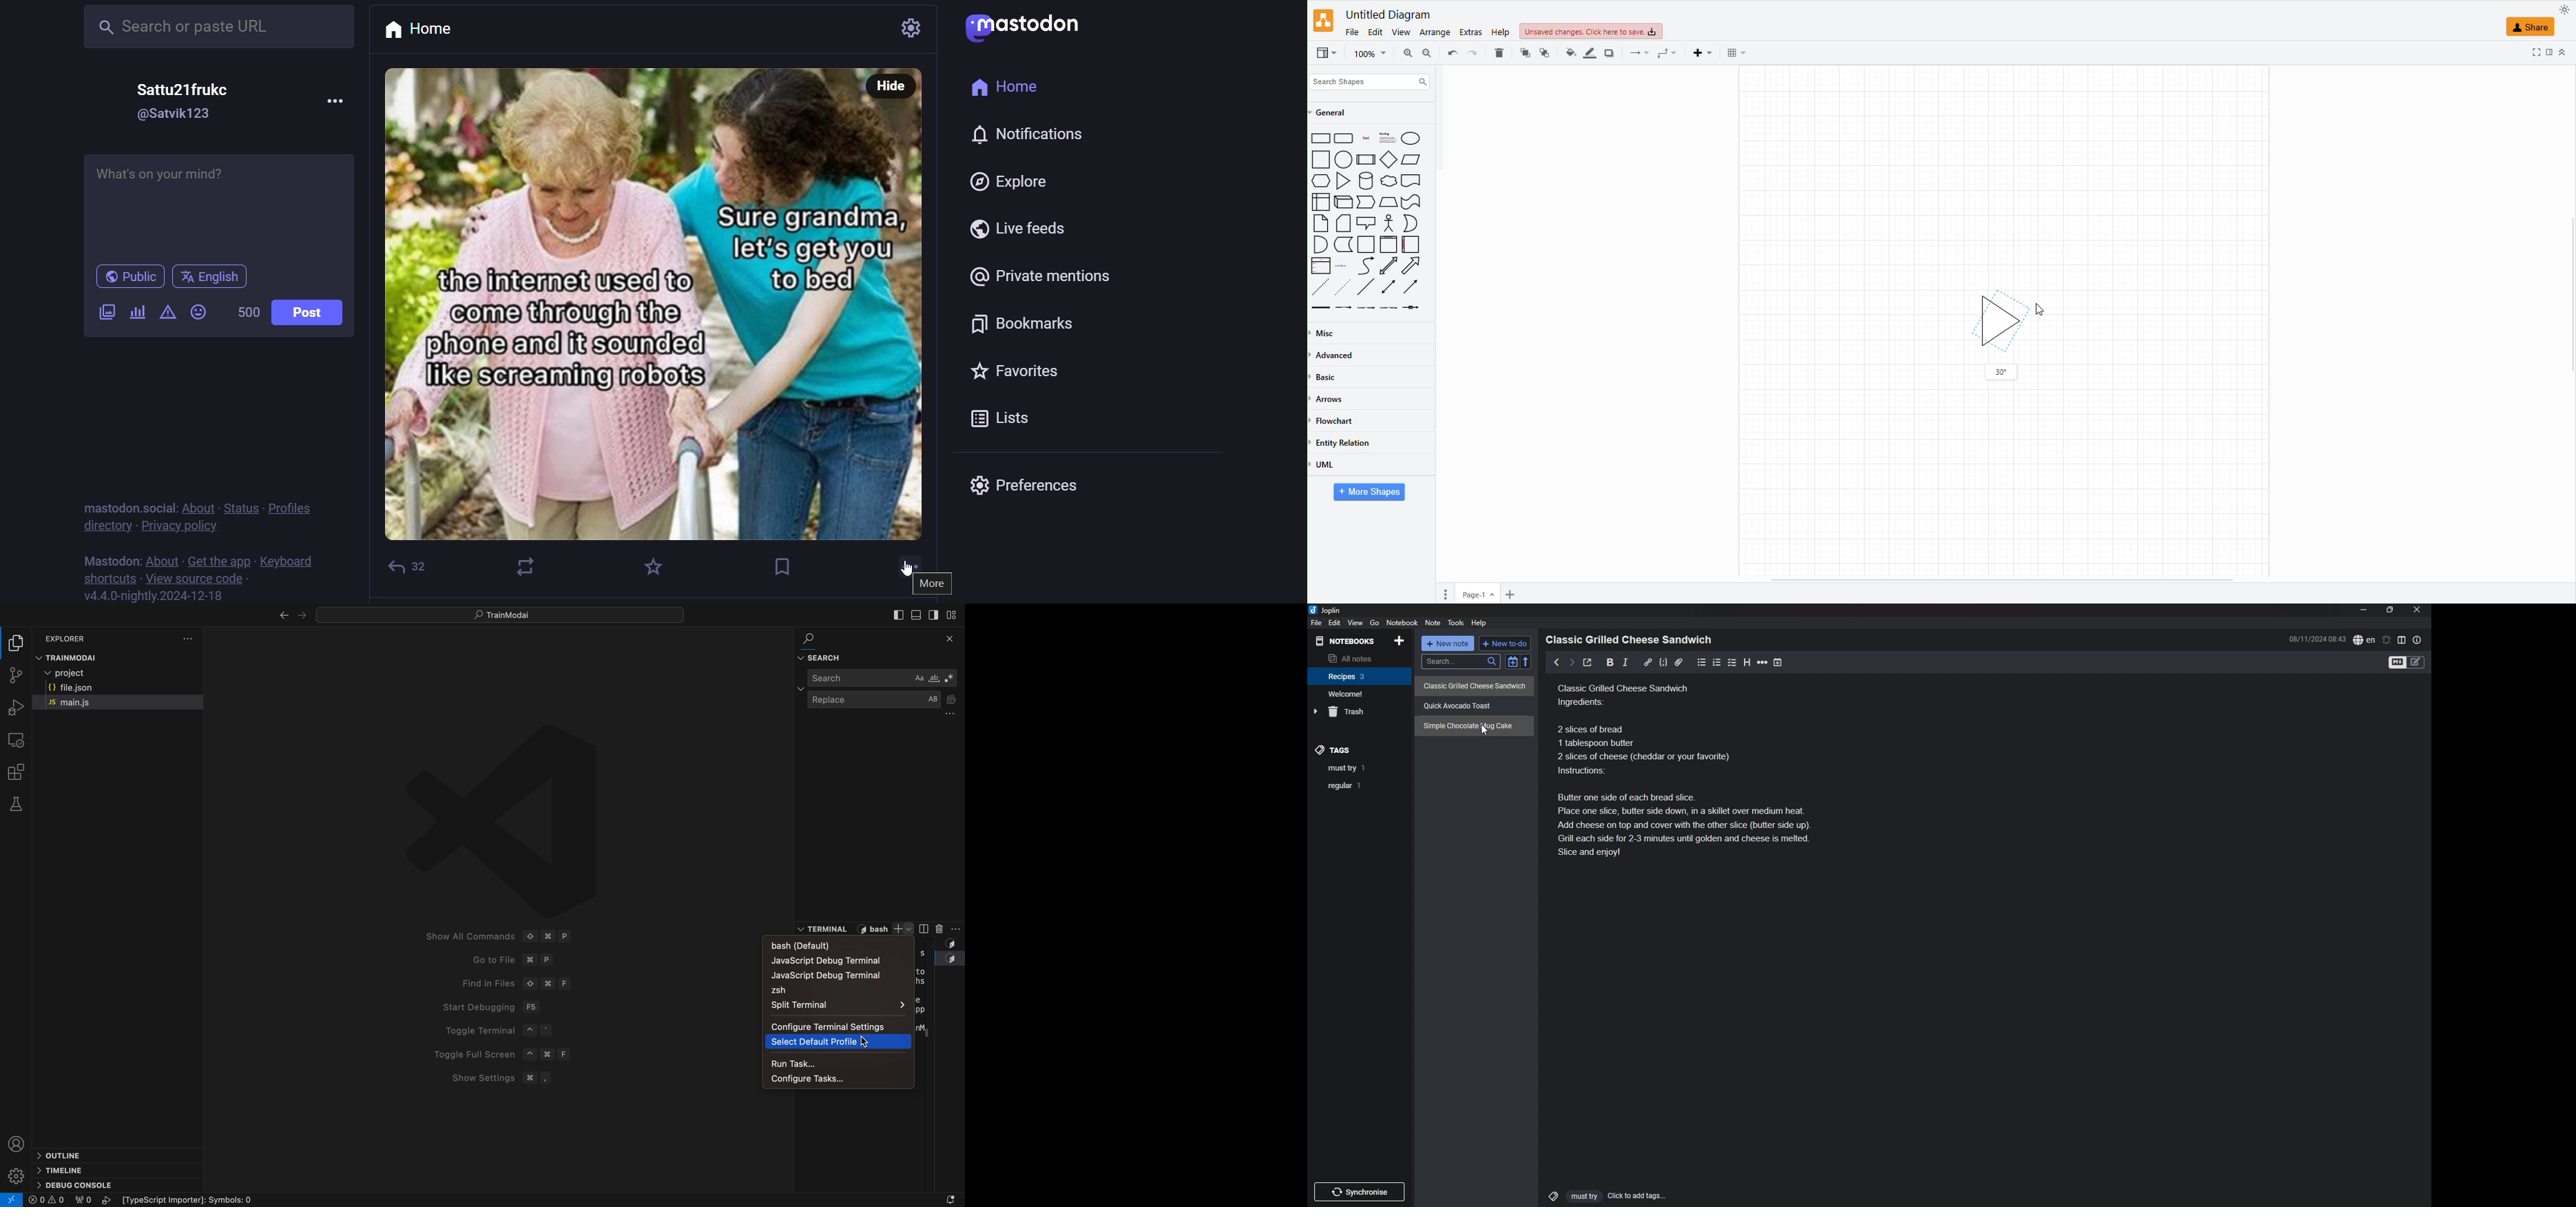 The height and width of the screenshot is (1232, 2576). I want to click on lists, so click(990, 415).